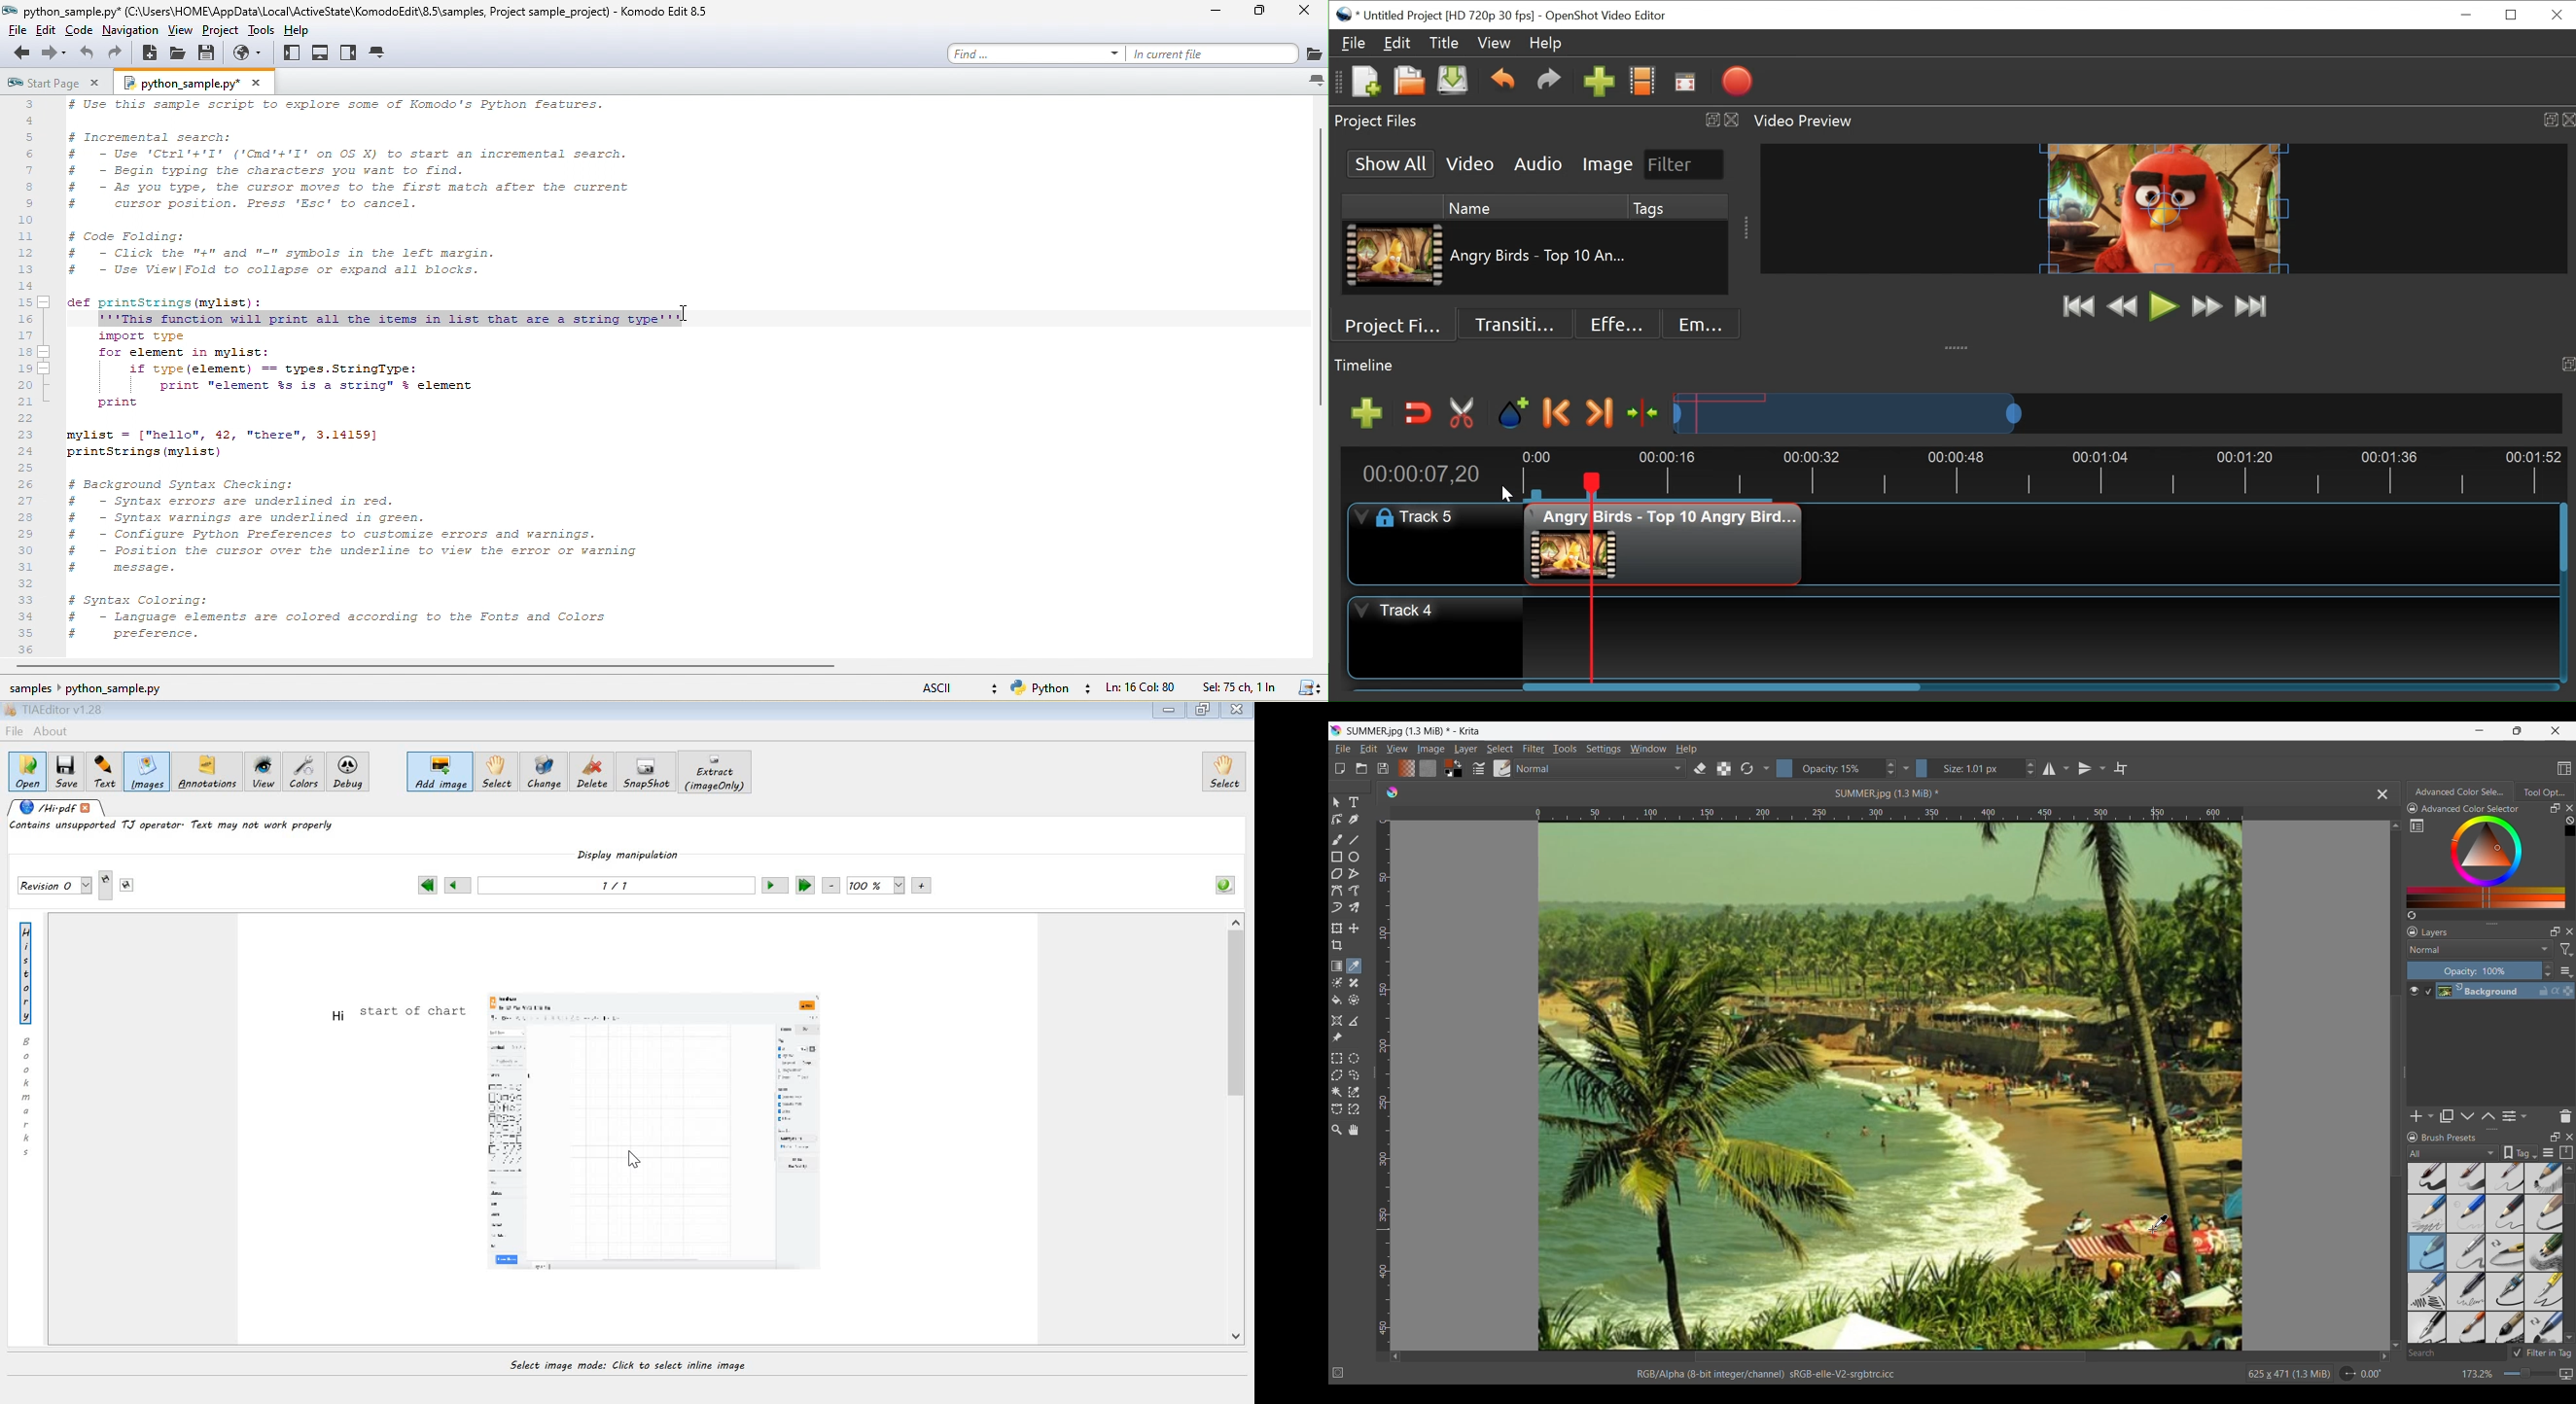 The height and width of the screenshot is (1428, 2576). Describe the element at coordinates (1431, 748) in the screenshot. I see `Image menu` at that location.